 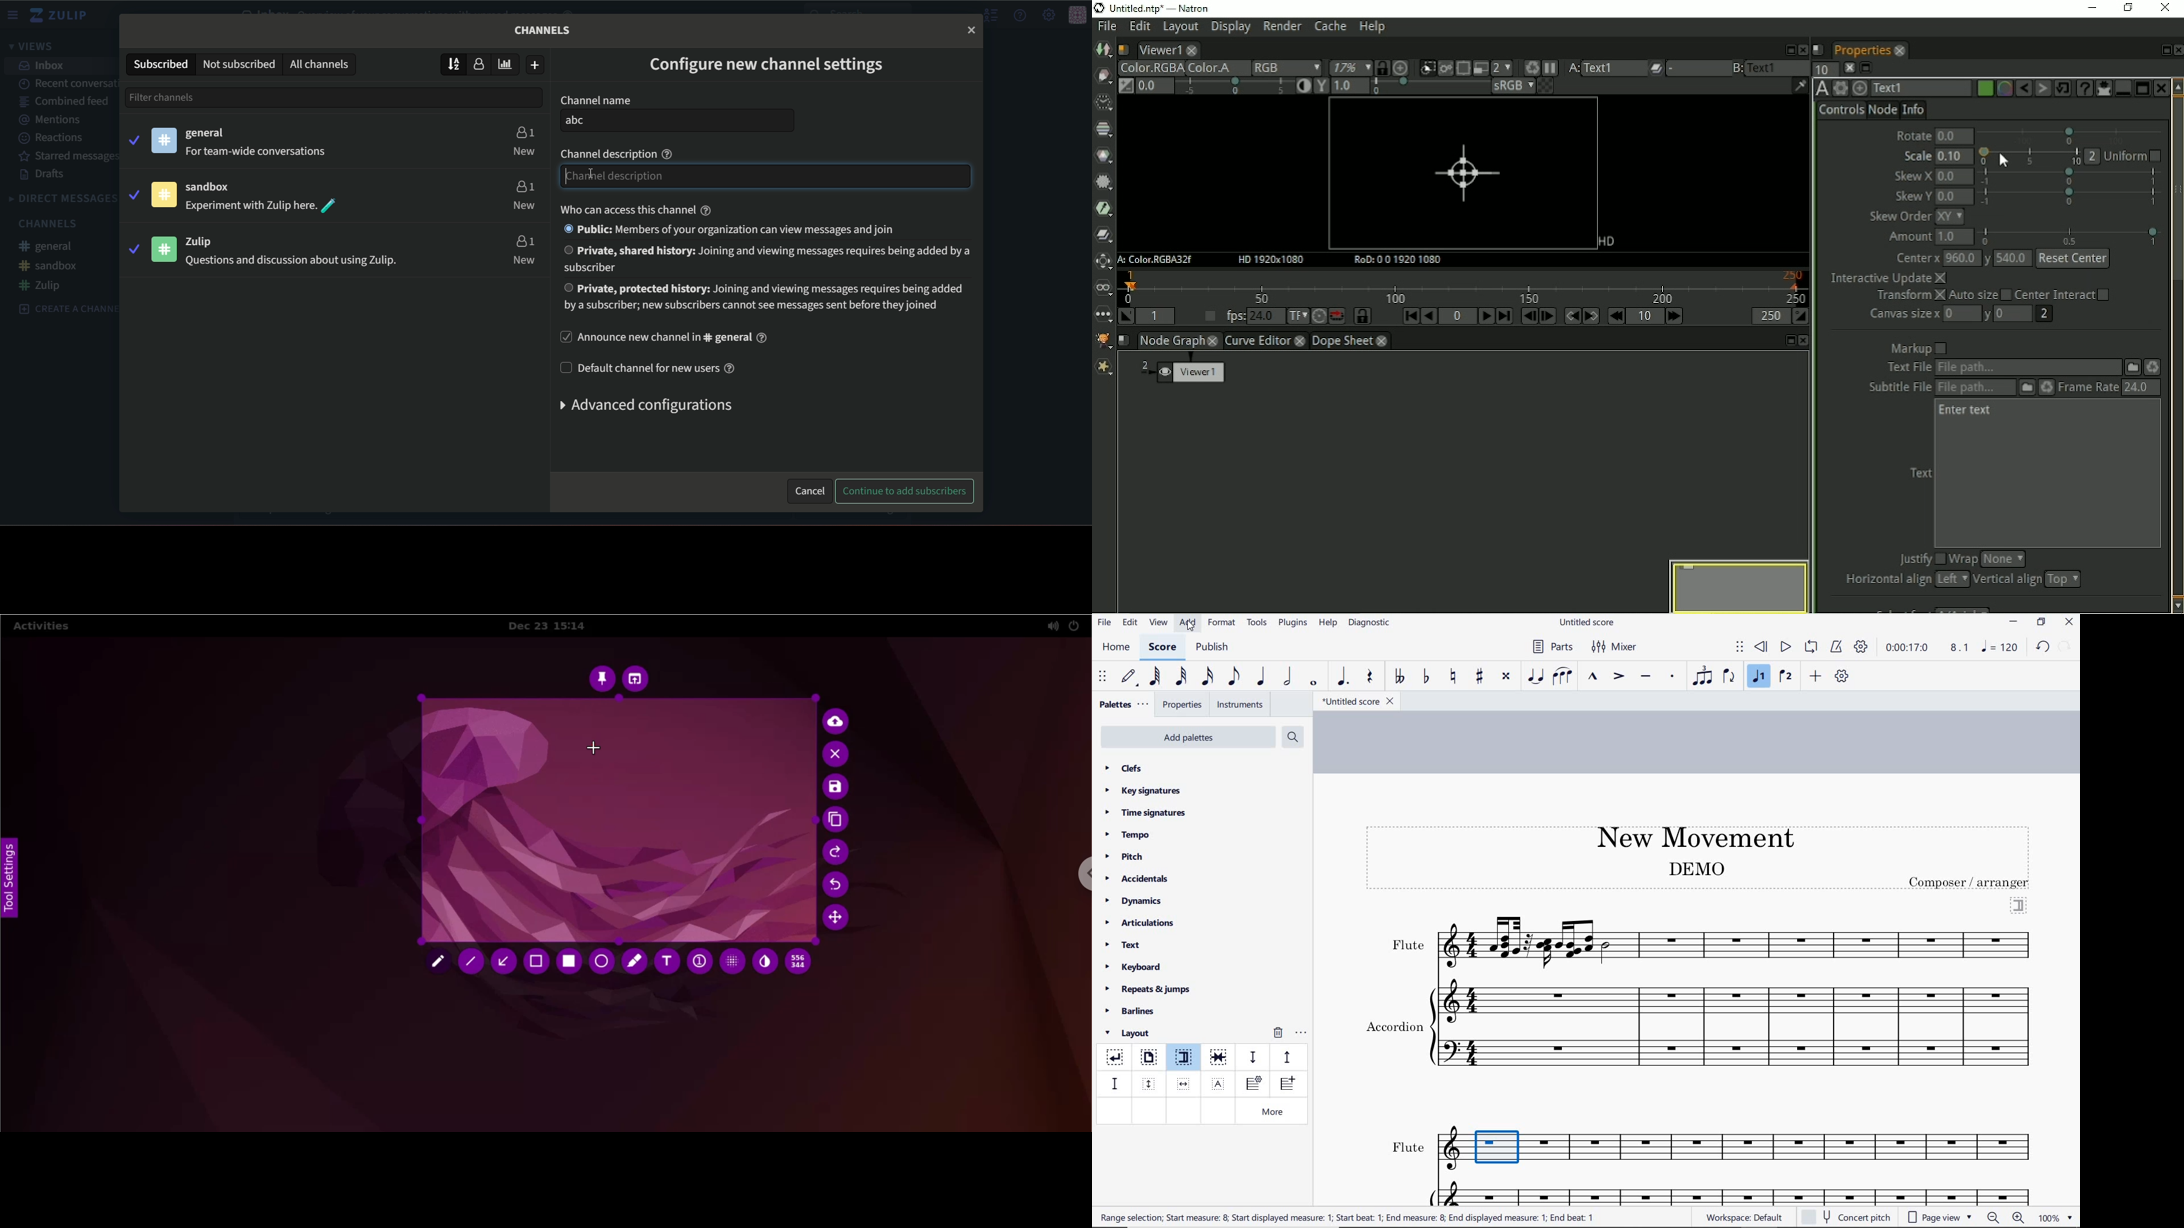 What do you see at coordinates (904, 492) in the screenshot?
I see `continue to add subscribers` at bounding box center [904, 492].